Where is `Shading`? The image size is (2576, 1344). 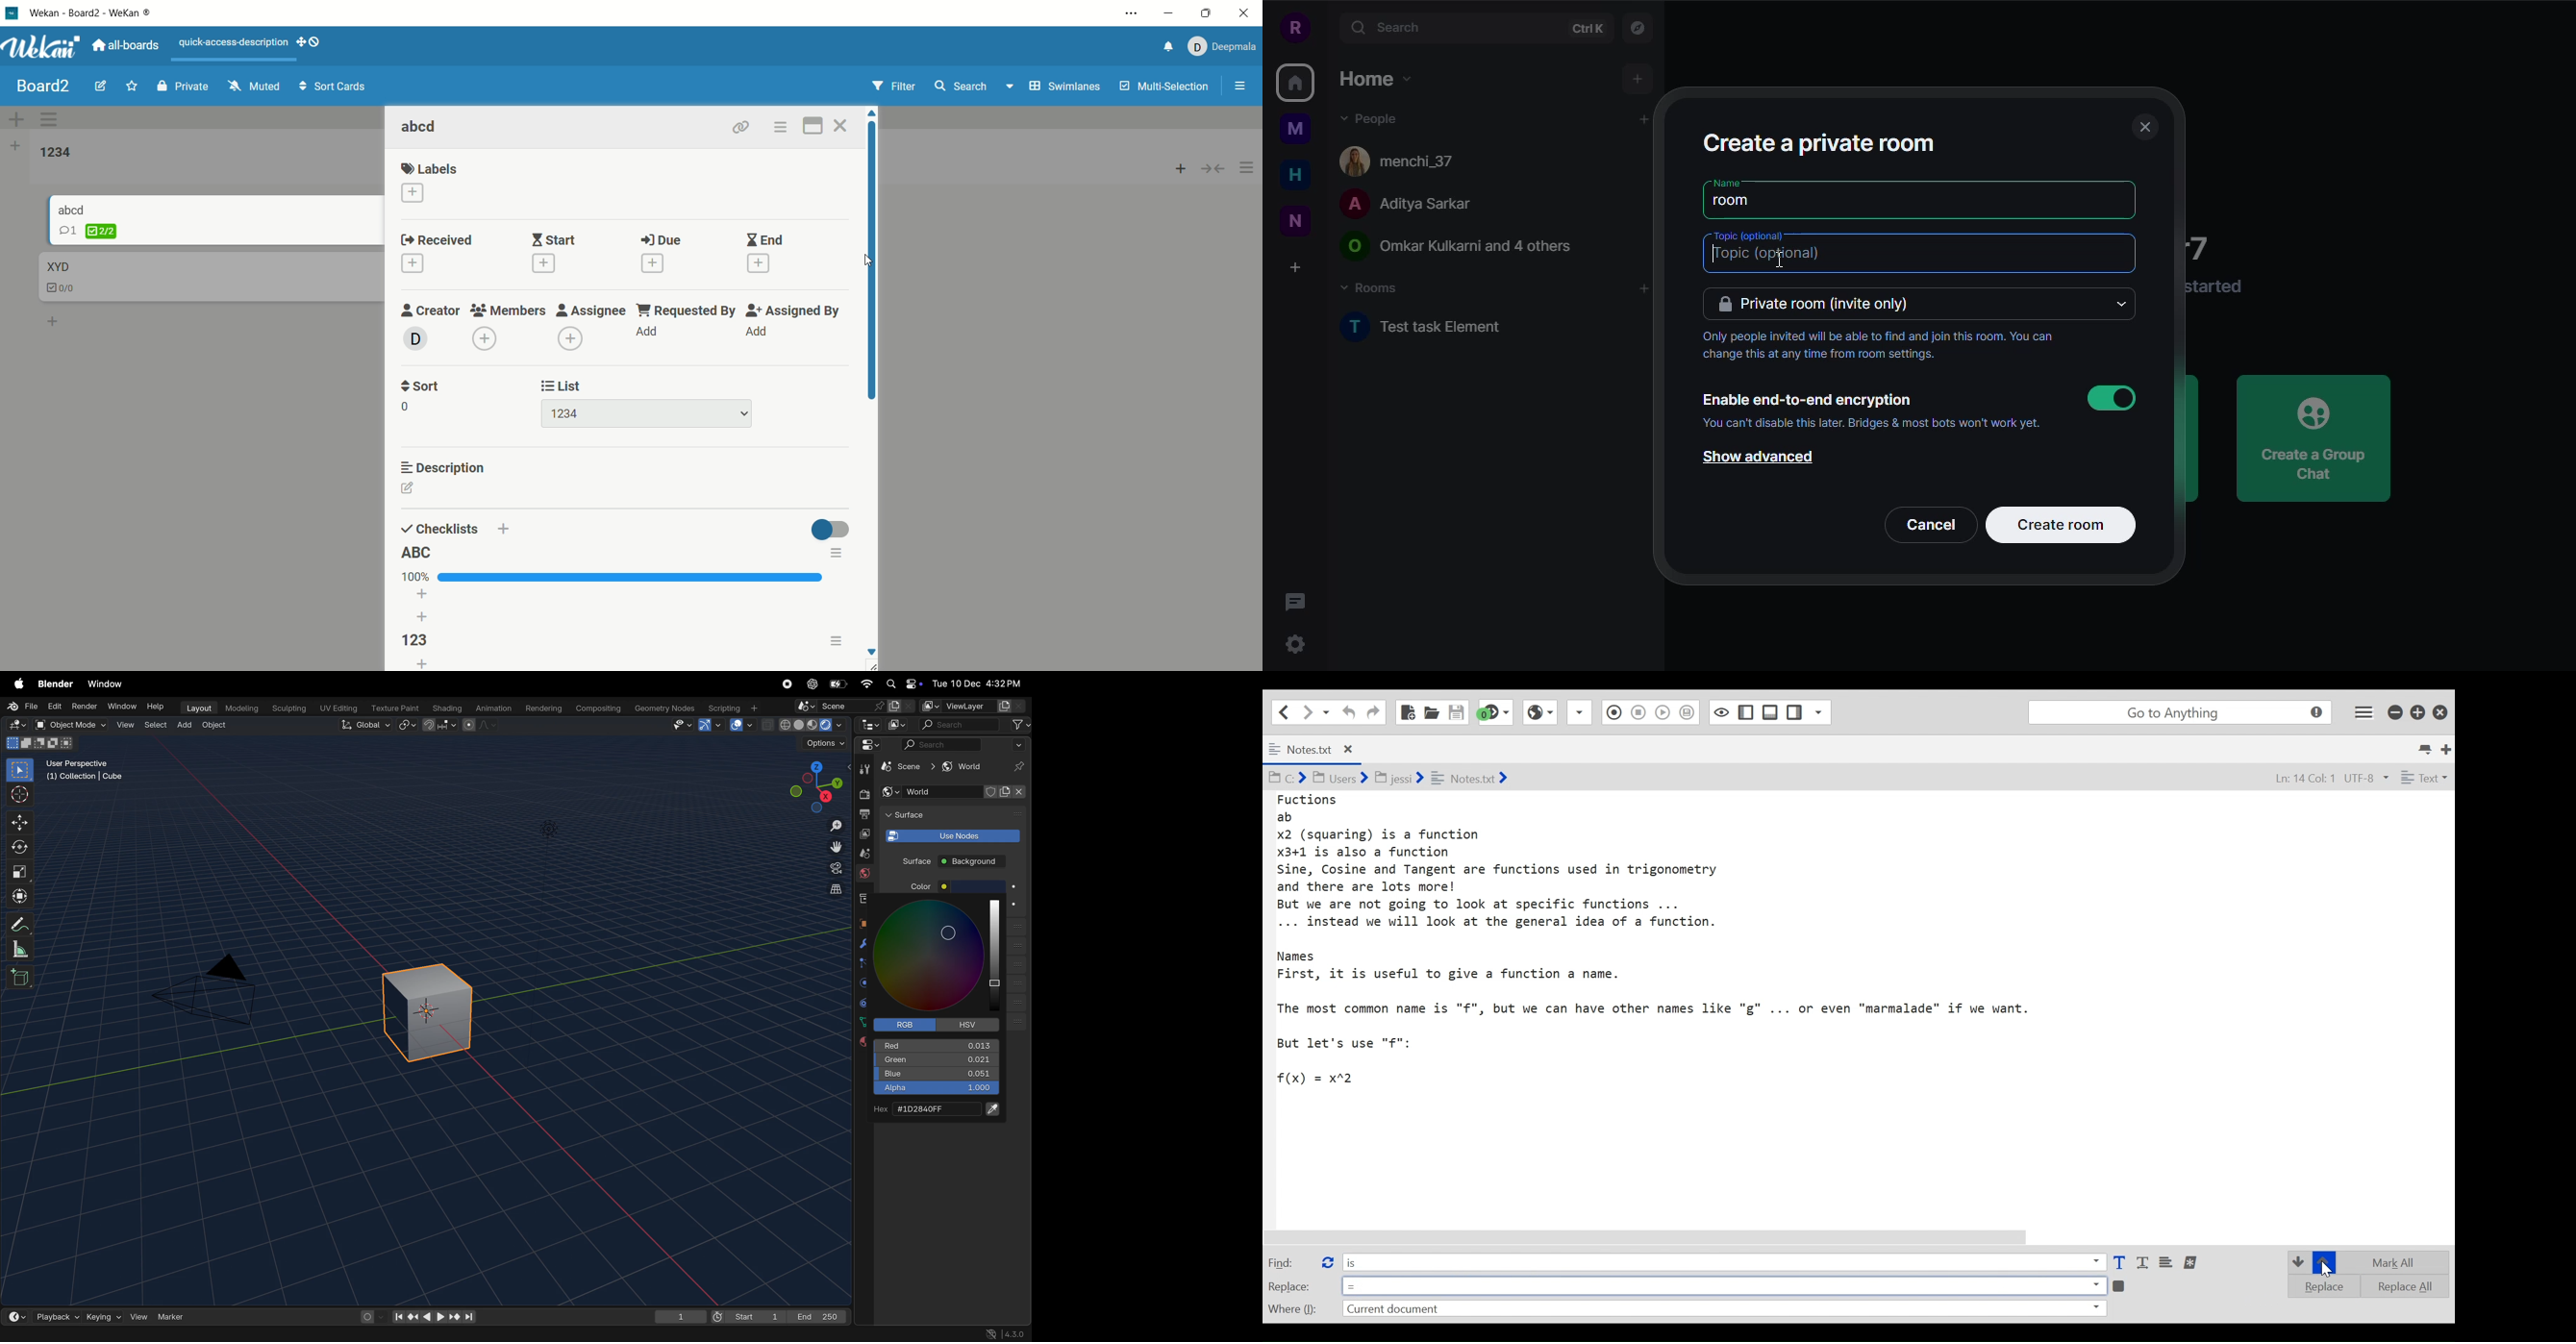
Shading is located at coordinates (445, 708).